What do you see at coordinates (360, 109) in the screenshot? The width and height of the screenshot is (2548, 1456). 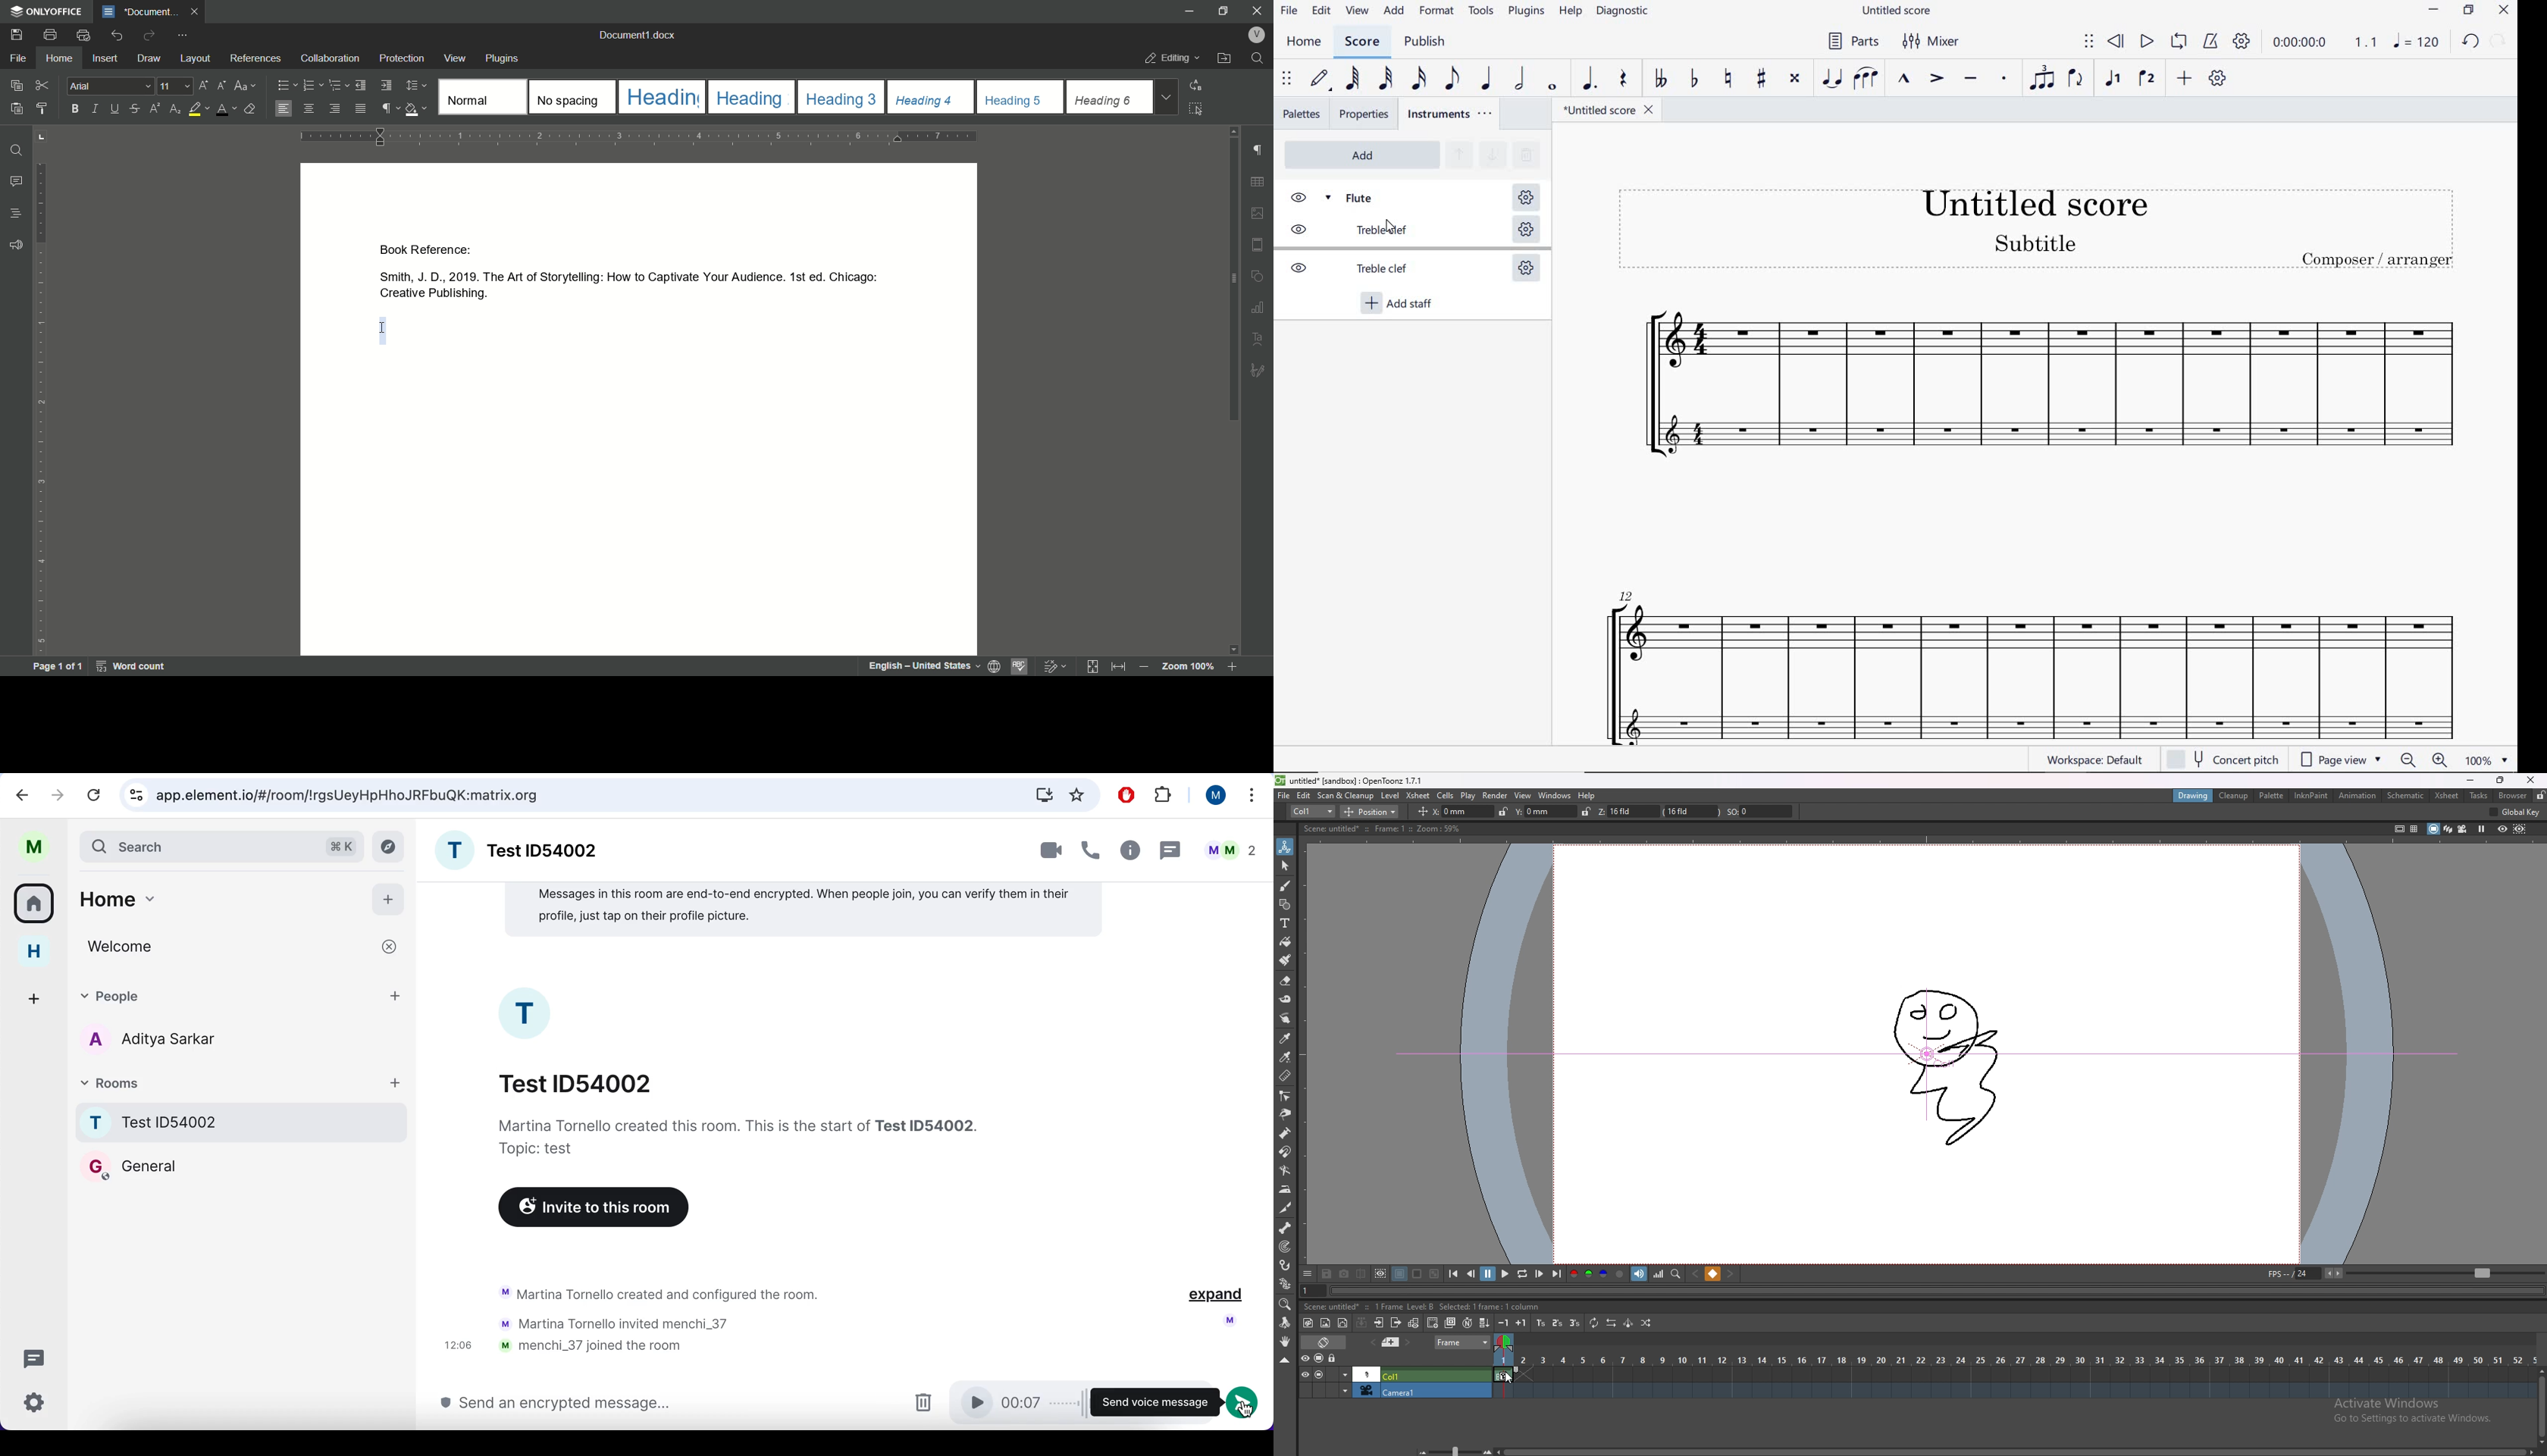 I see `justified` at bounding box center [360, 109].